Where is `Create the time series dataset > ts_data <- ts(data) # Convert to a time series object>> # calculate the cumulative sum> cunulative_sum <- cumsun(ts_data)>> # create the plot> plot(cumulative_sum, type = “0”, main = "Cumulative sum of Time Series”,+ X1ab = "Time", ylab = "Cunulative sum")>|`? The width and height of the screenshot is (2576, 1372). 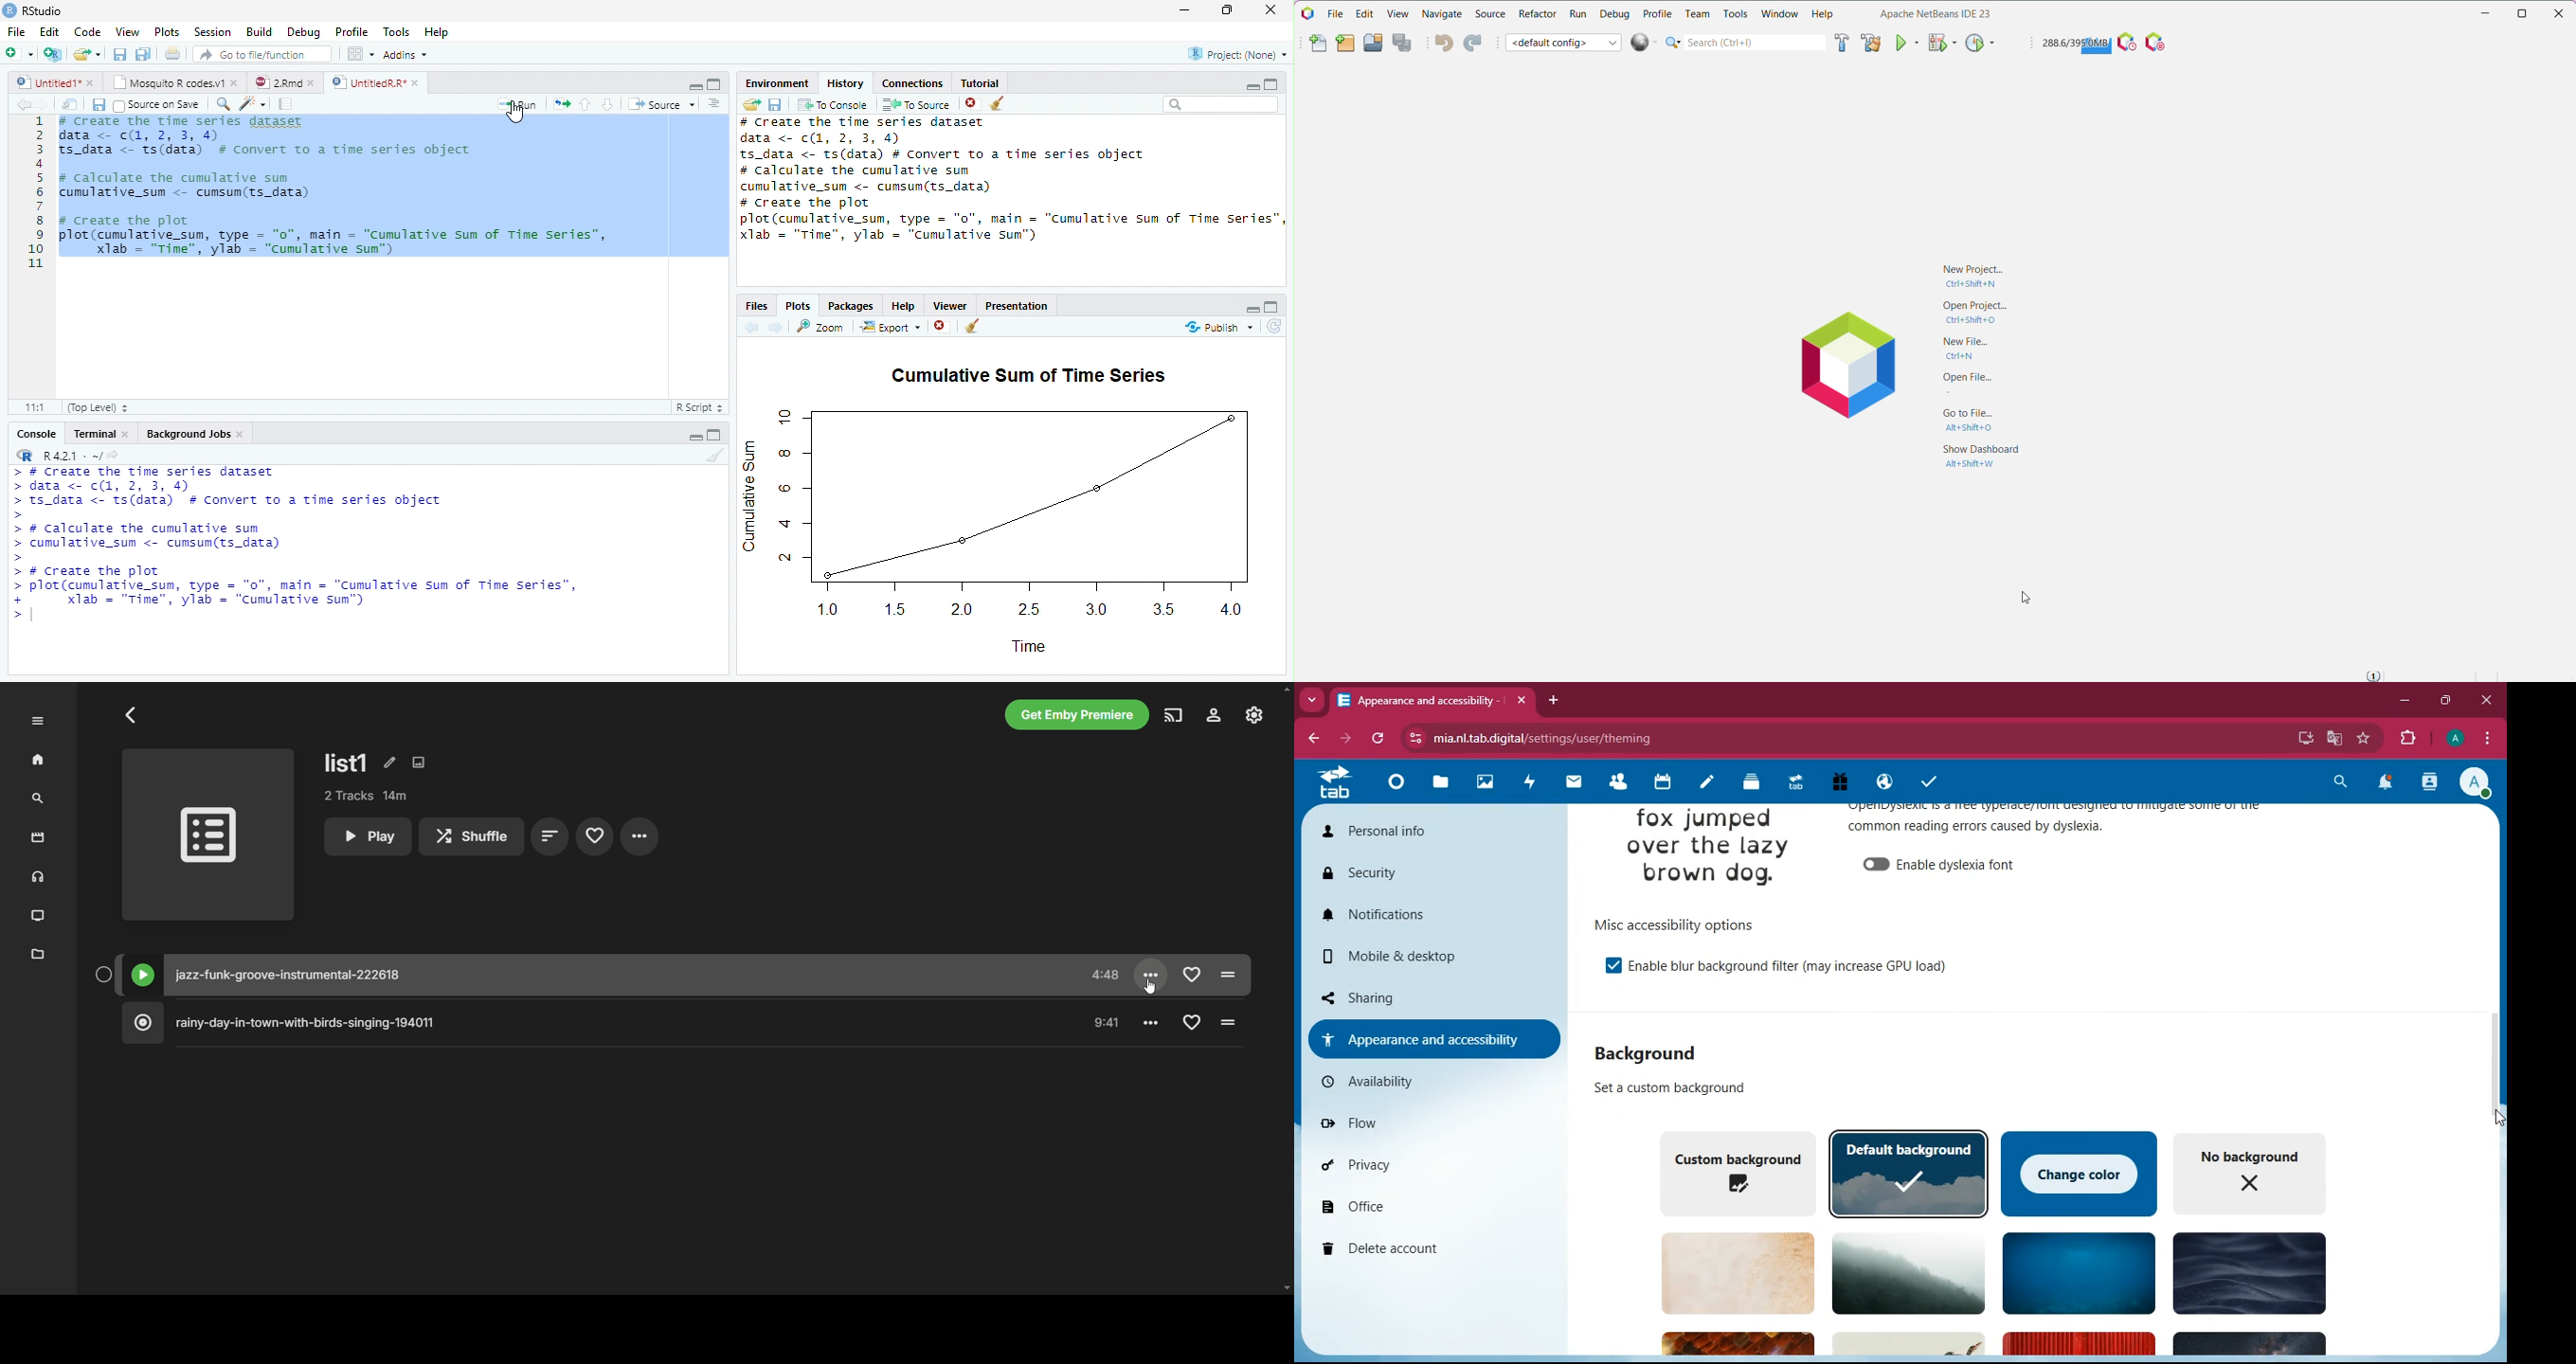
Create the time series dataset > ts_data <- ts(data) # Convert to a time series object>> # calculate the cumulative sum> cunulative_sum <- cumsun(ts_data)>> # create the plot> plot(cumulative_sum, type = “0”, main = "Cumulative sum of Time Series”,+ X1ab = "Time", ylab = "Cunulative sum")>| is located at coordinates (280, 555).